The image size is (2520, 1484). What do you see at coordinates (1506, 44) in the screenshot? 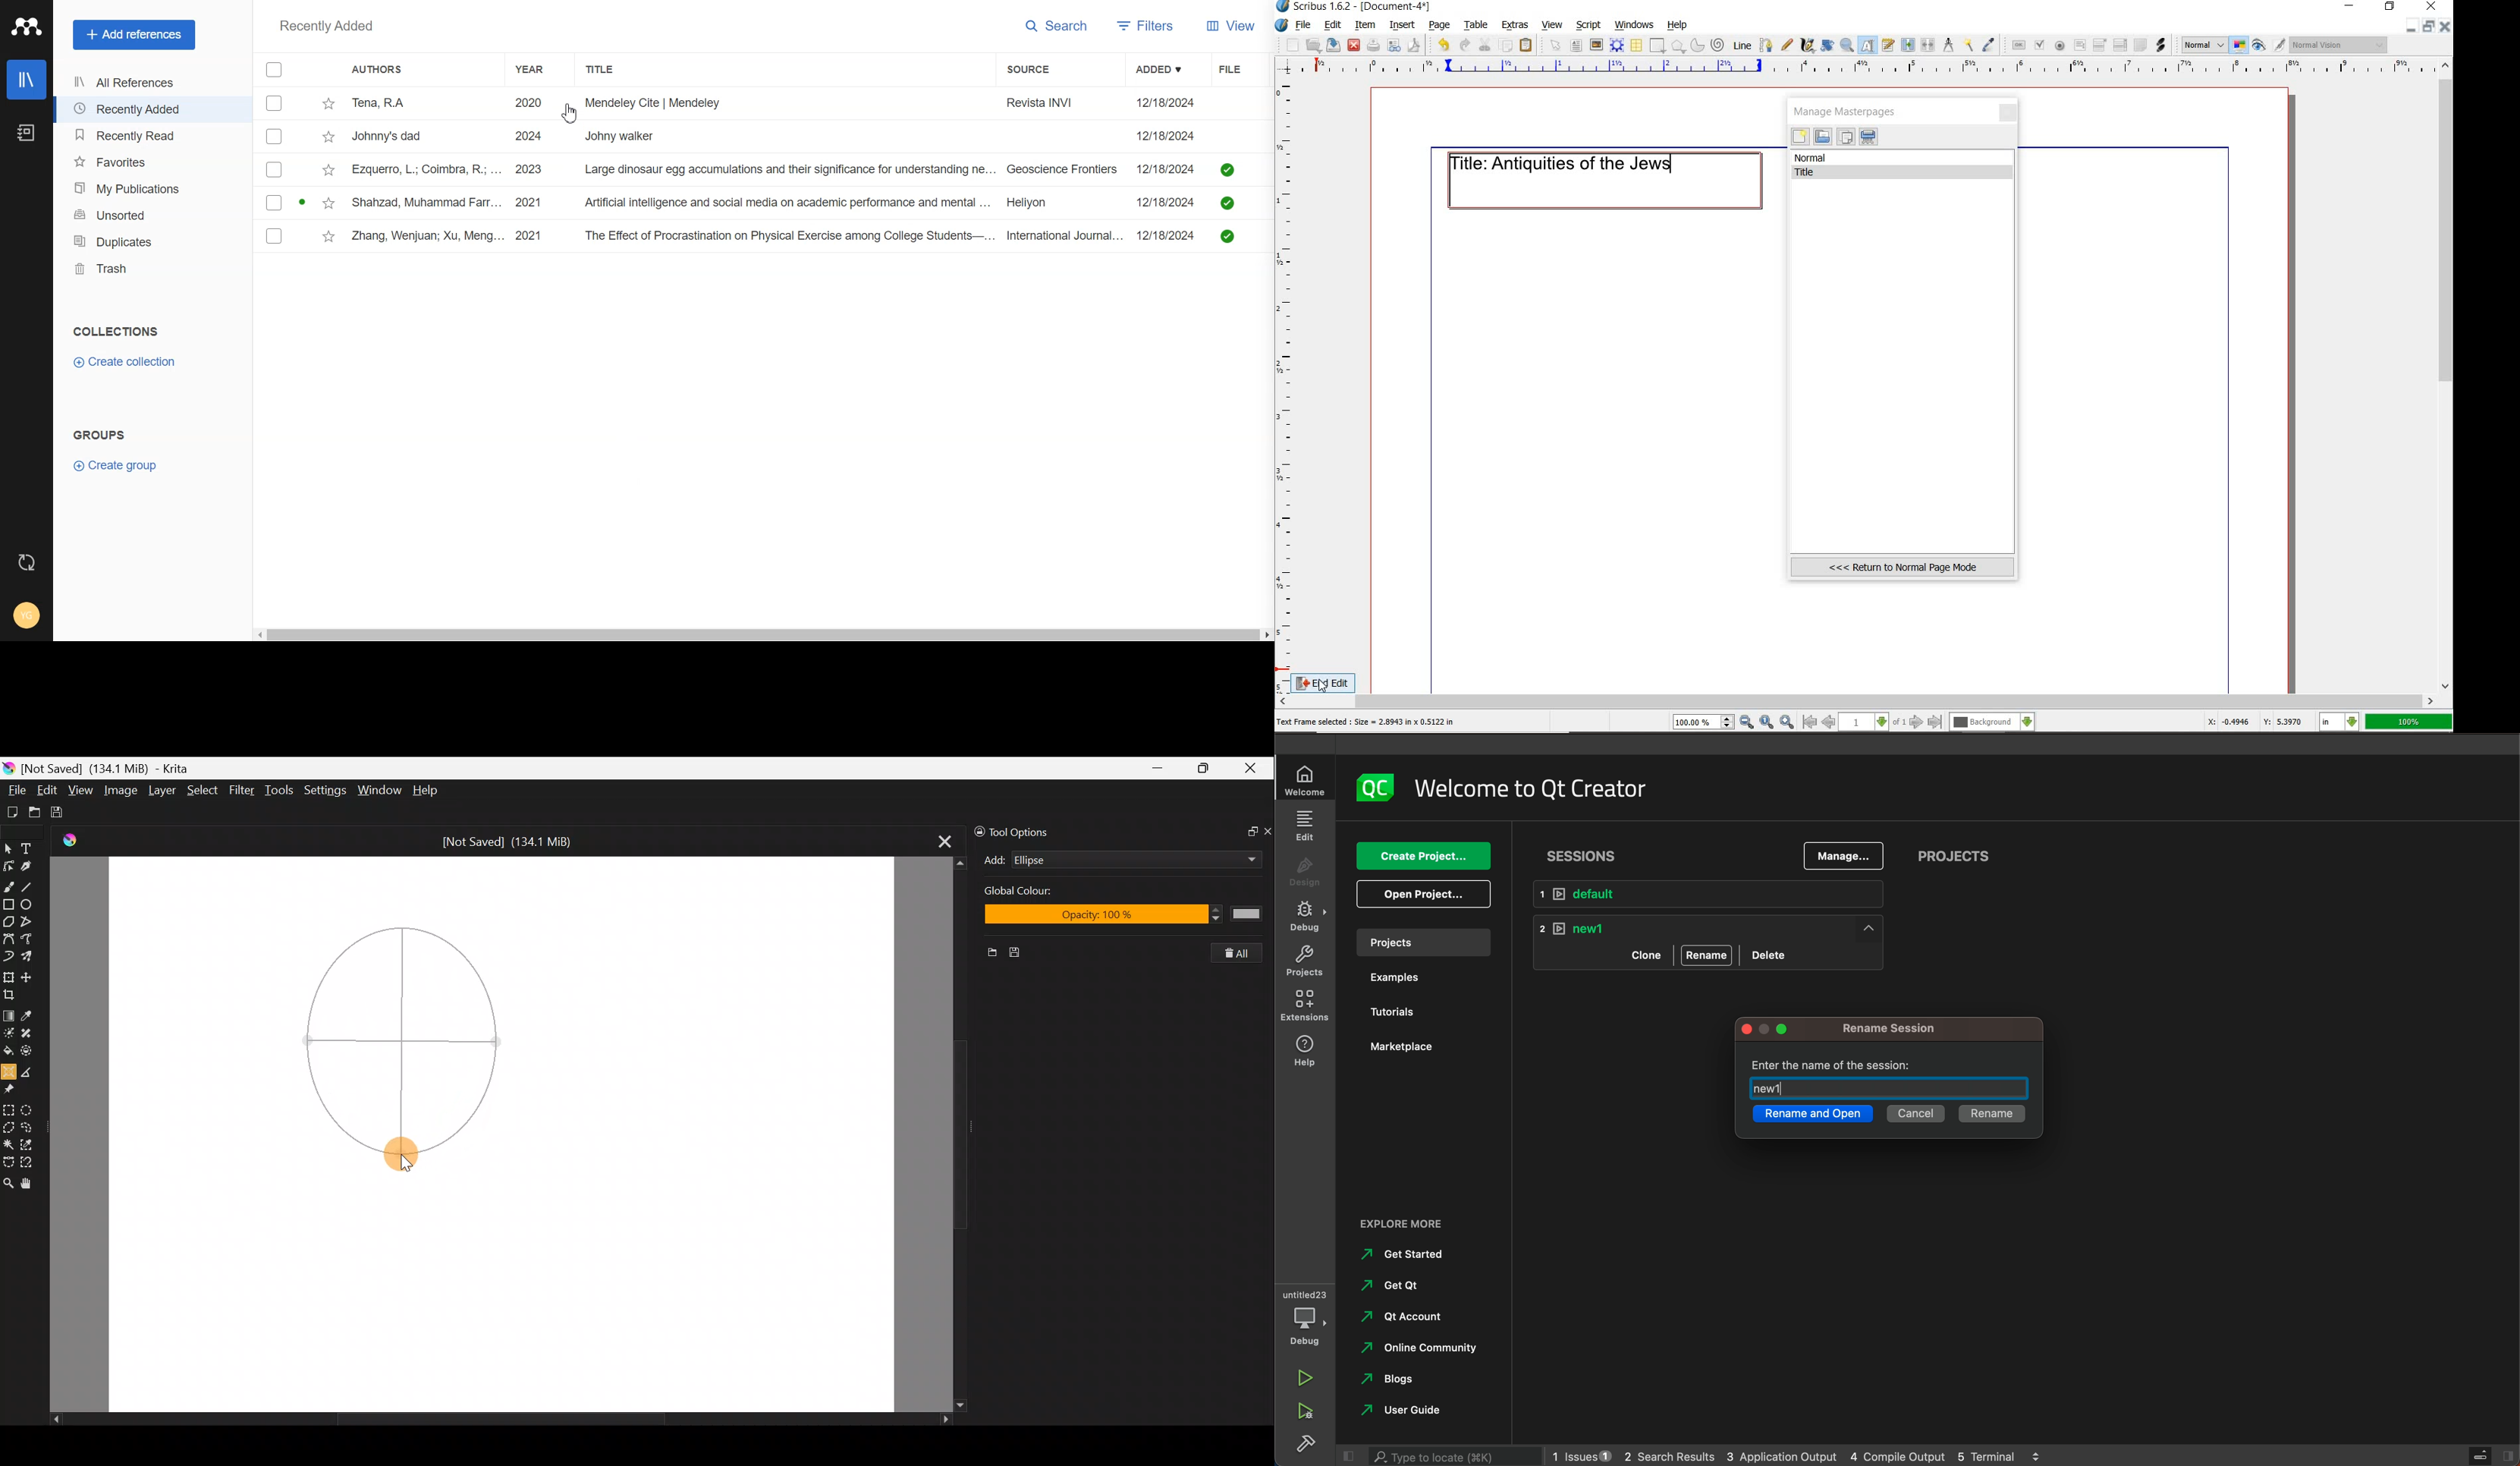
I see `copy` at bounding box center [1506, 44].